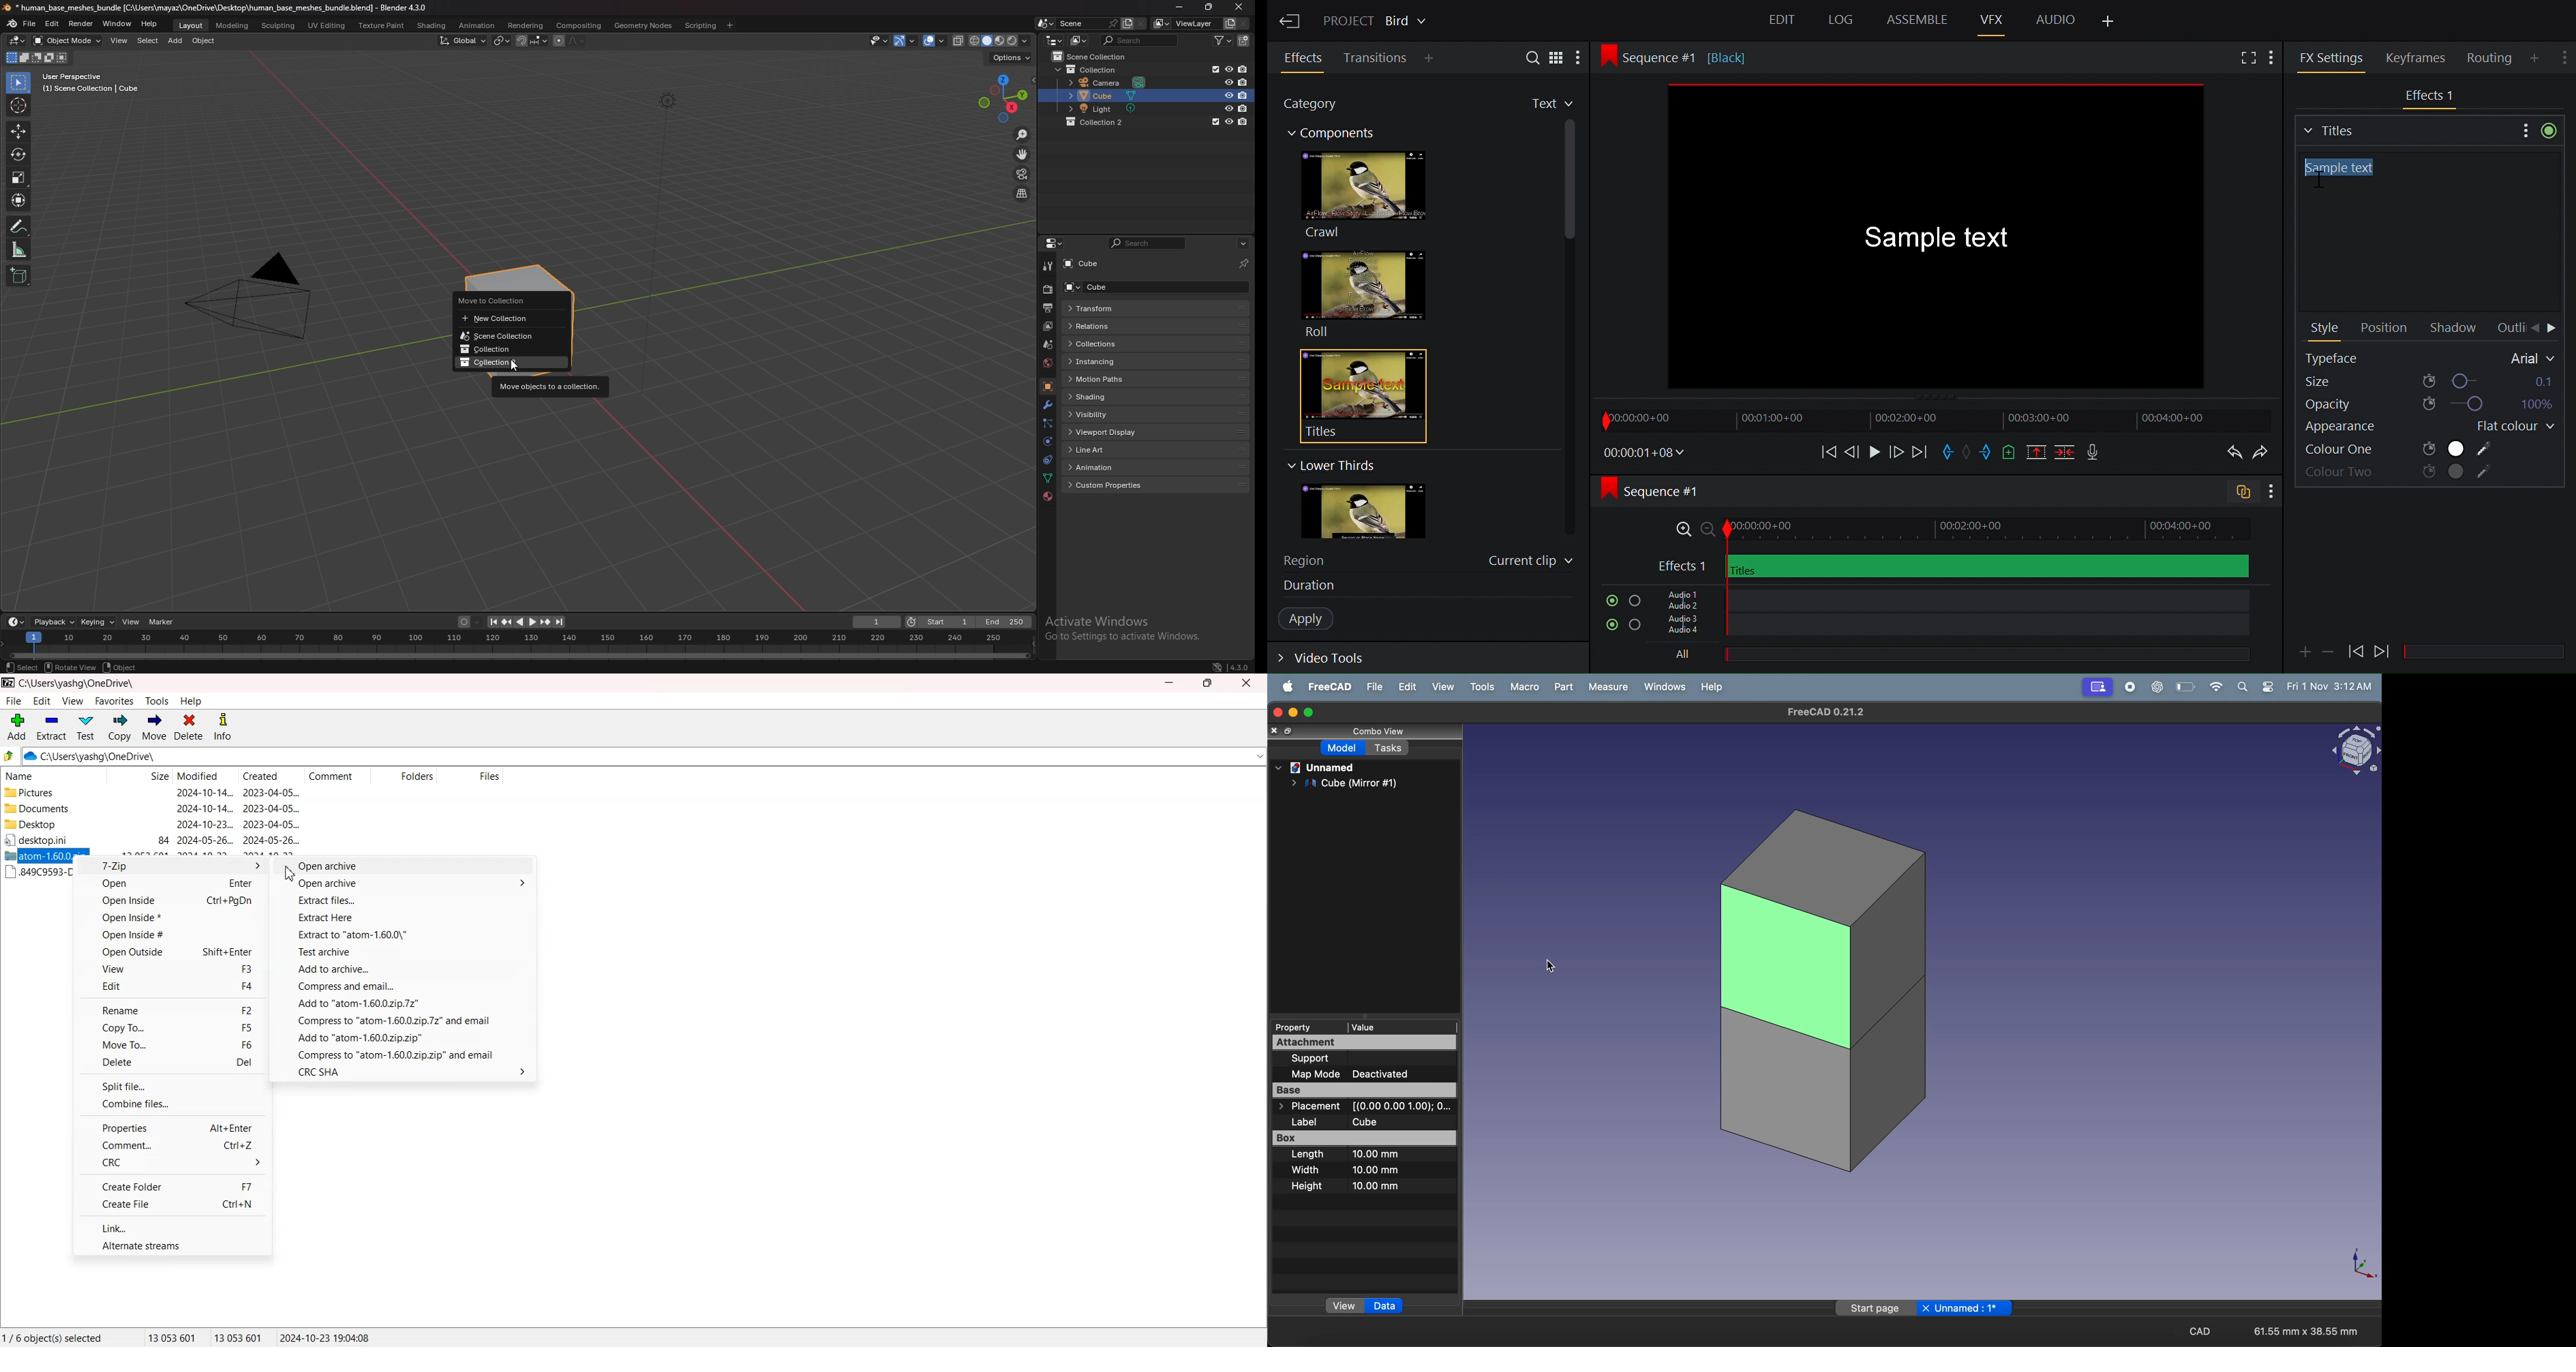  What do you see at coordinates (1838, 20) in the screenshot?
I see `Log` at bounding box center [1838, 20].